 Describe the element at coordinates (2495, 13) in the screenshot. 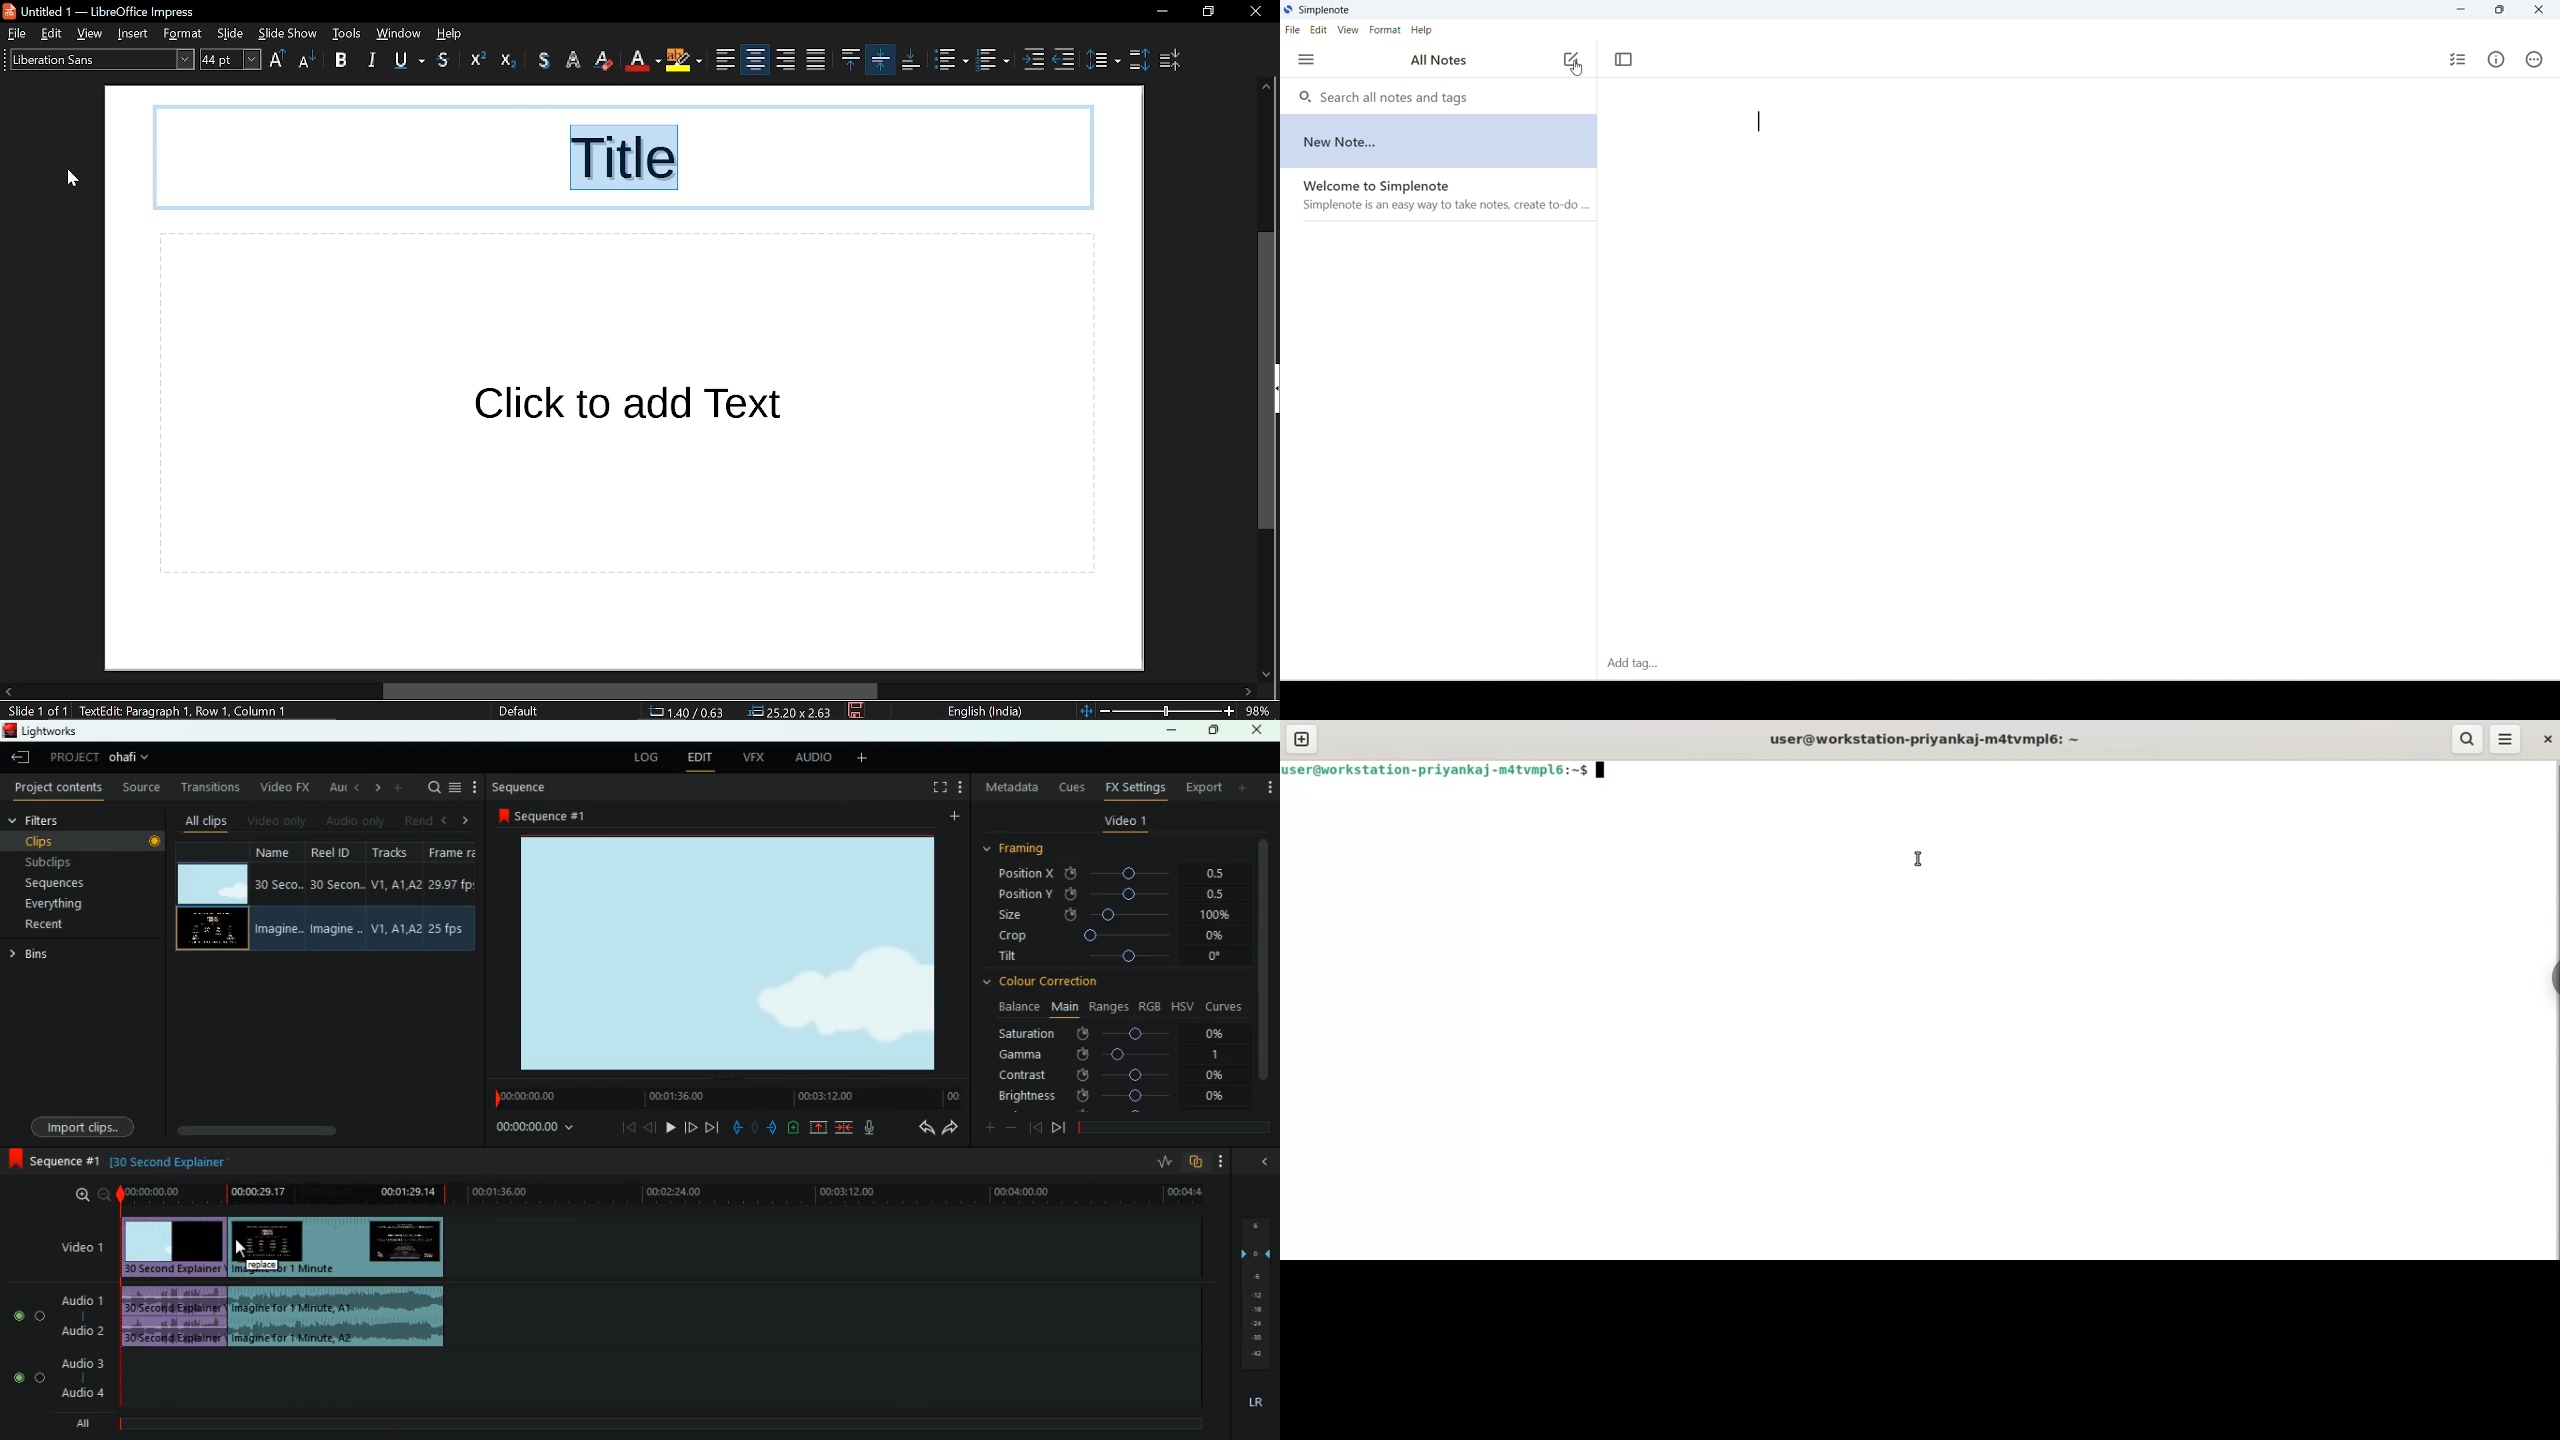

I see `maximize` at that location.